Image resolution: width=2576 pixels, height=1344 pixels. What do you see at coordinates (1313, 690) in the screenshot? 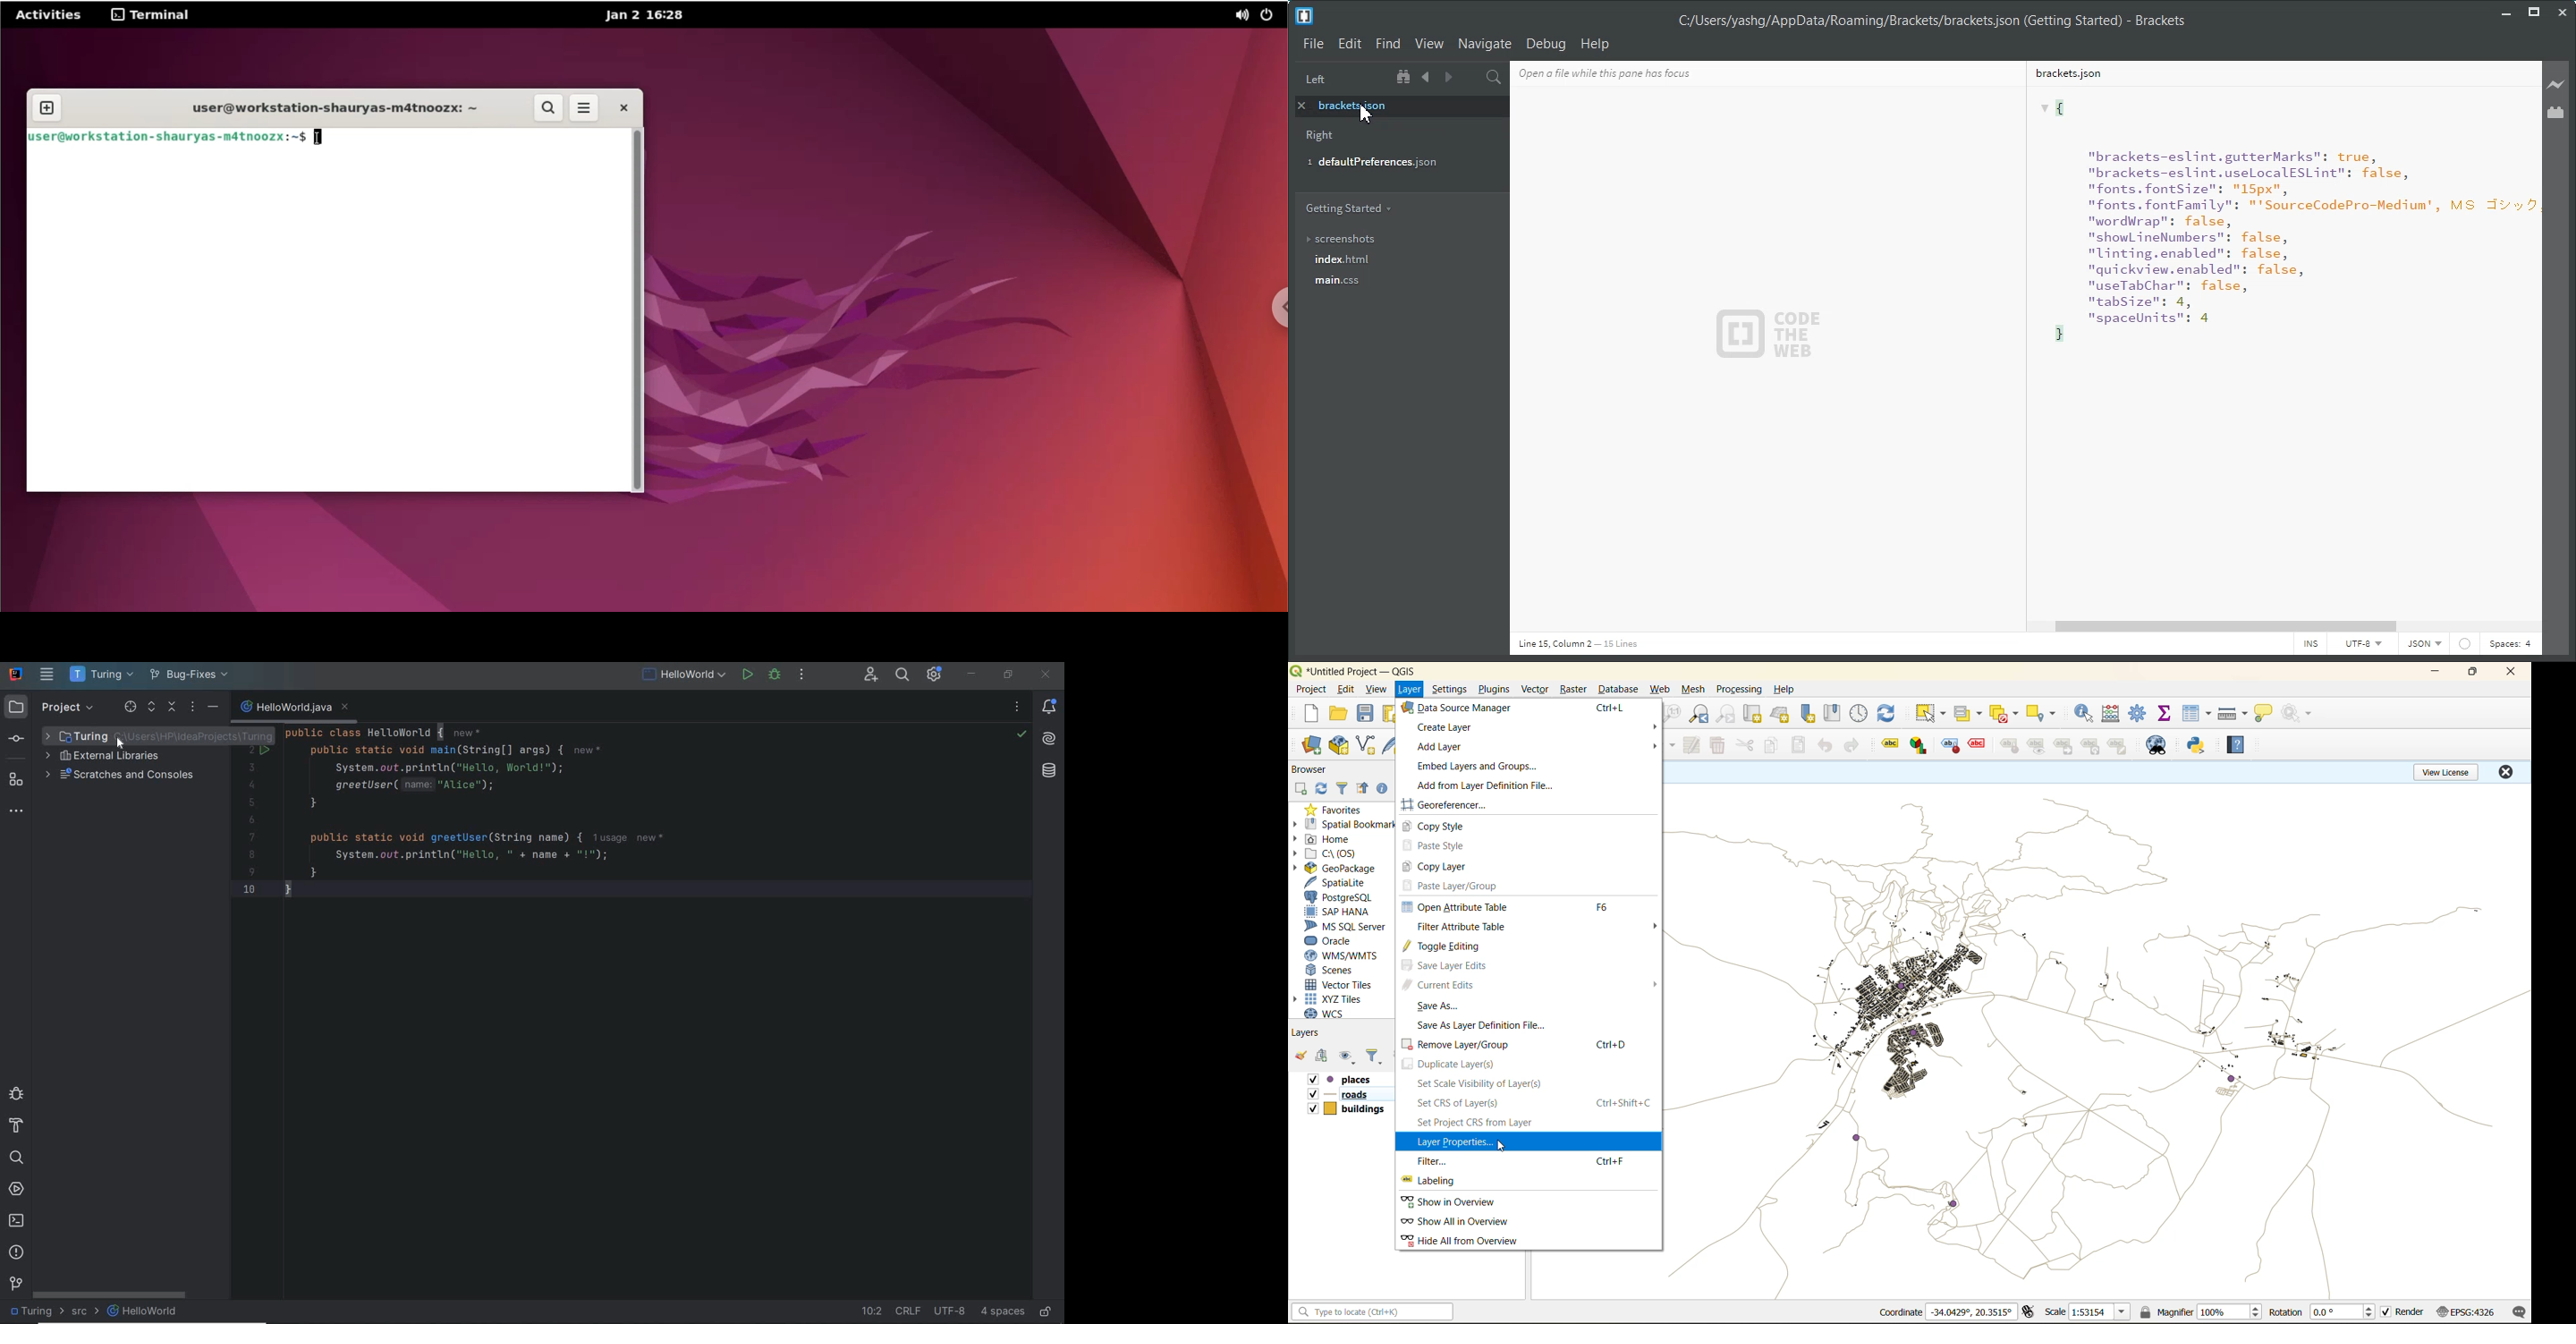
I see `project` at bounding box center [1313, 690].